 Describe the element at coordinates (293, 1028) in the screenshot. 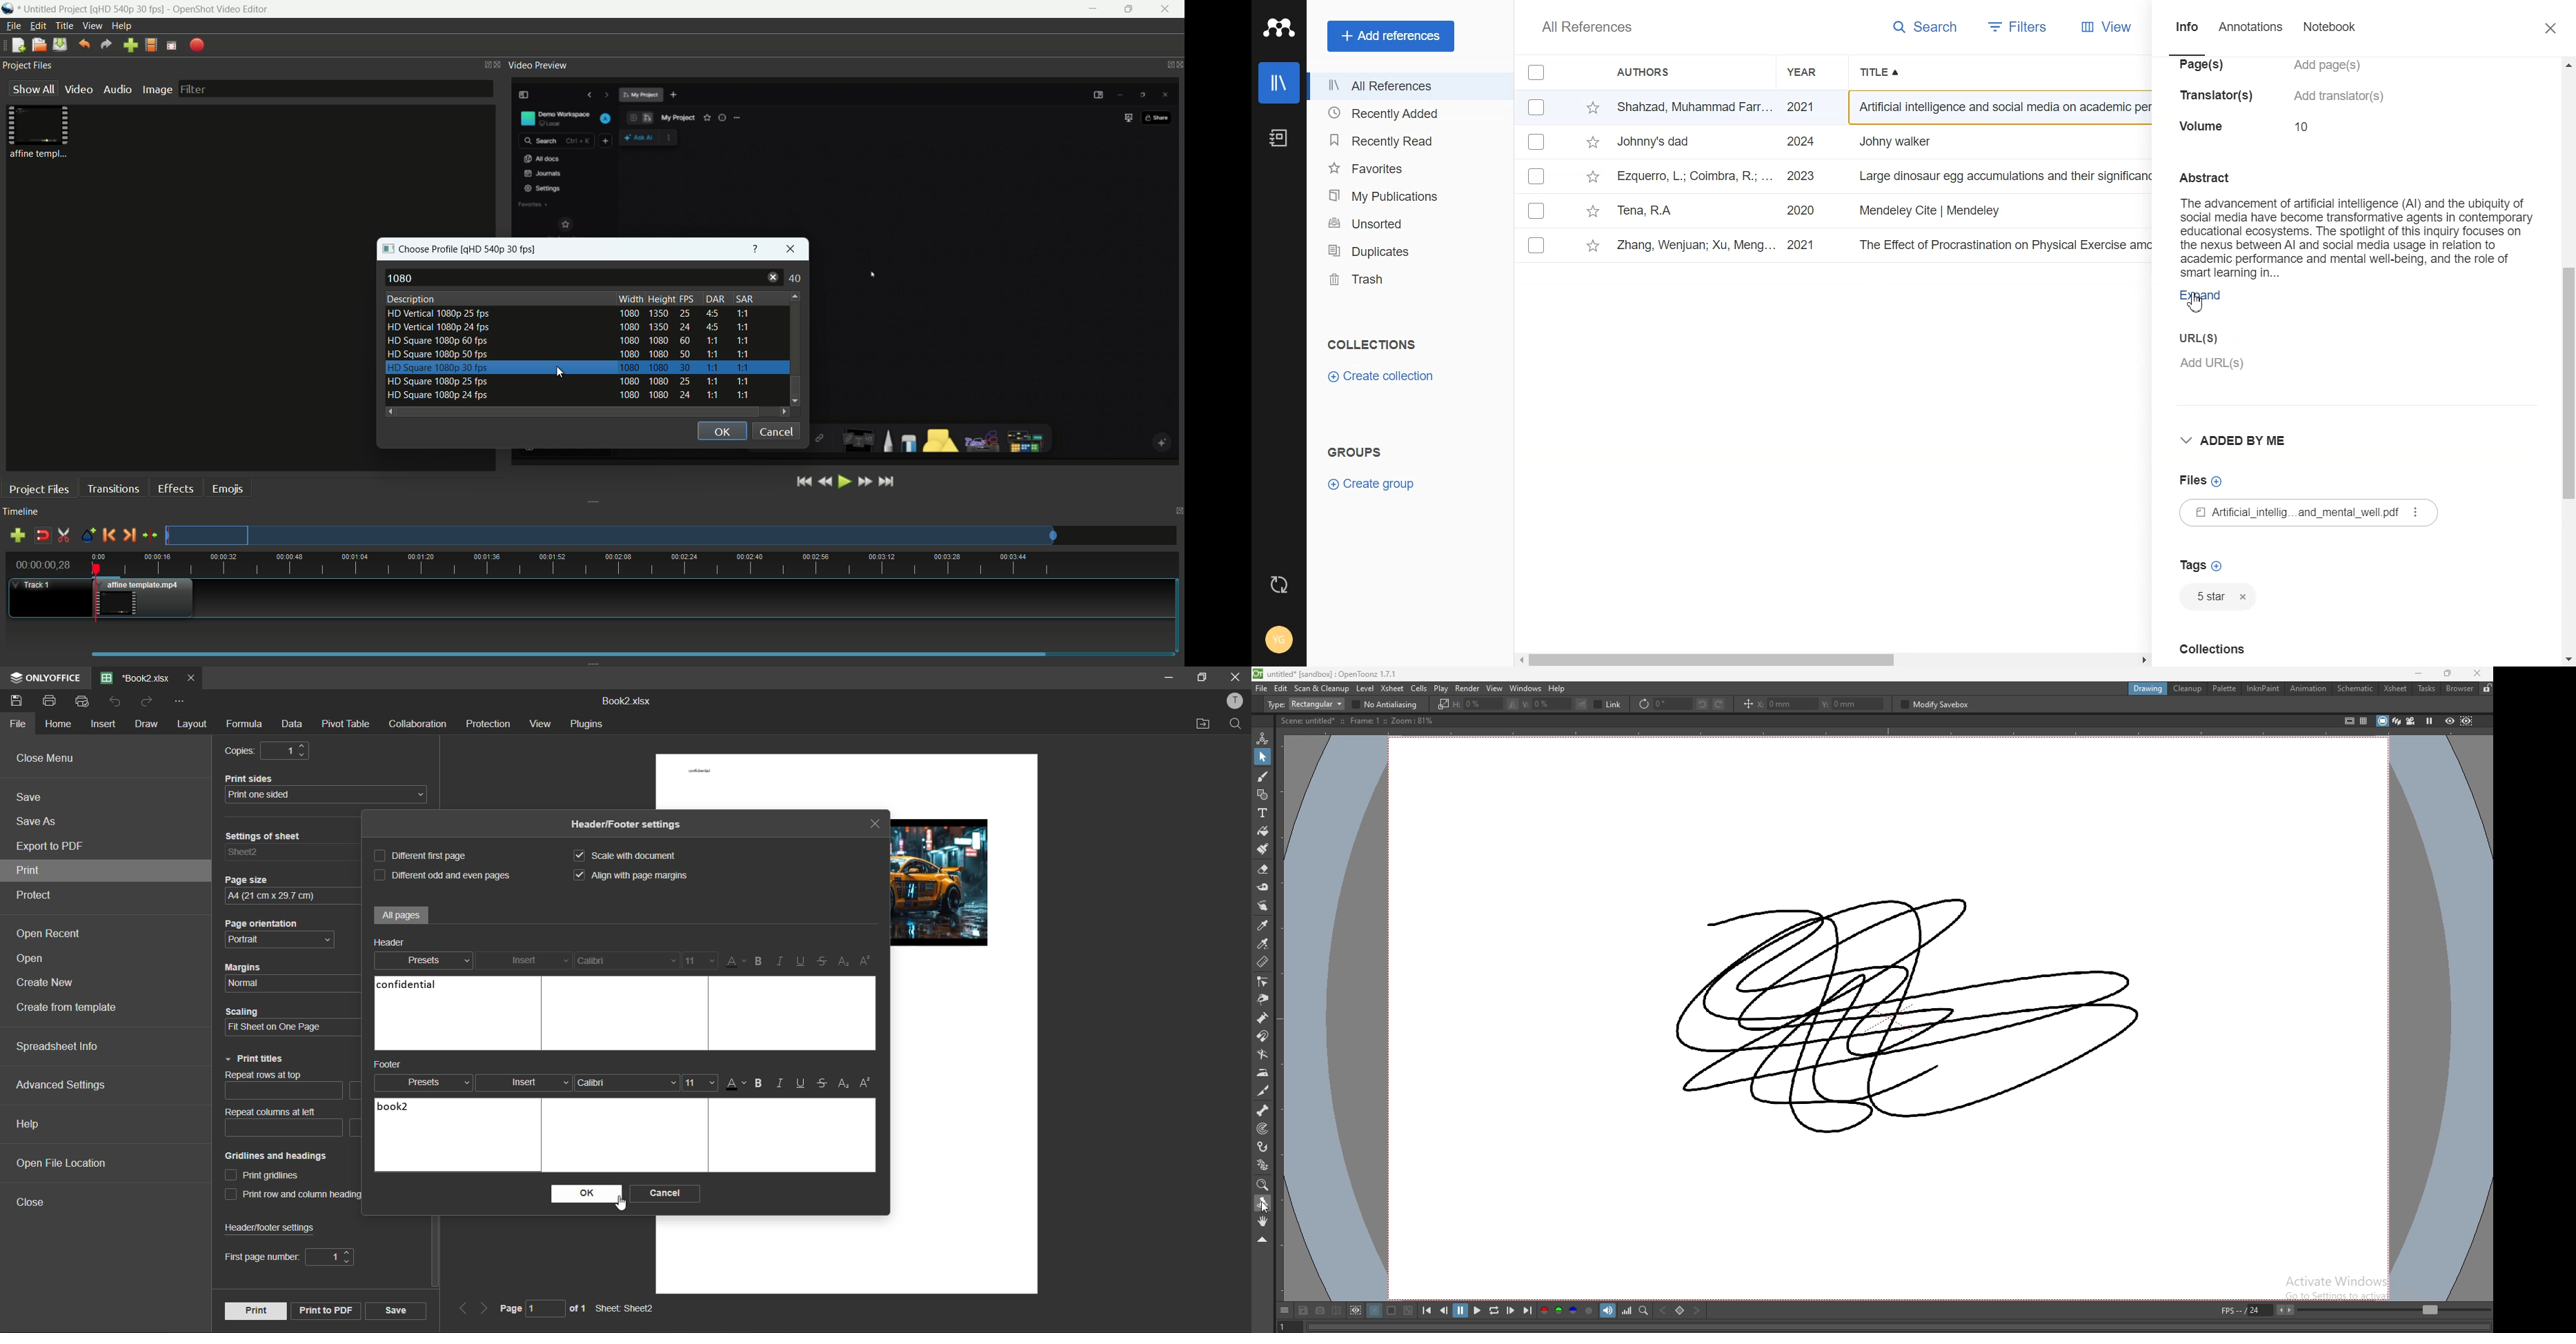

I see `scaling` at that location.